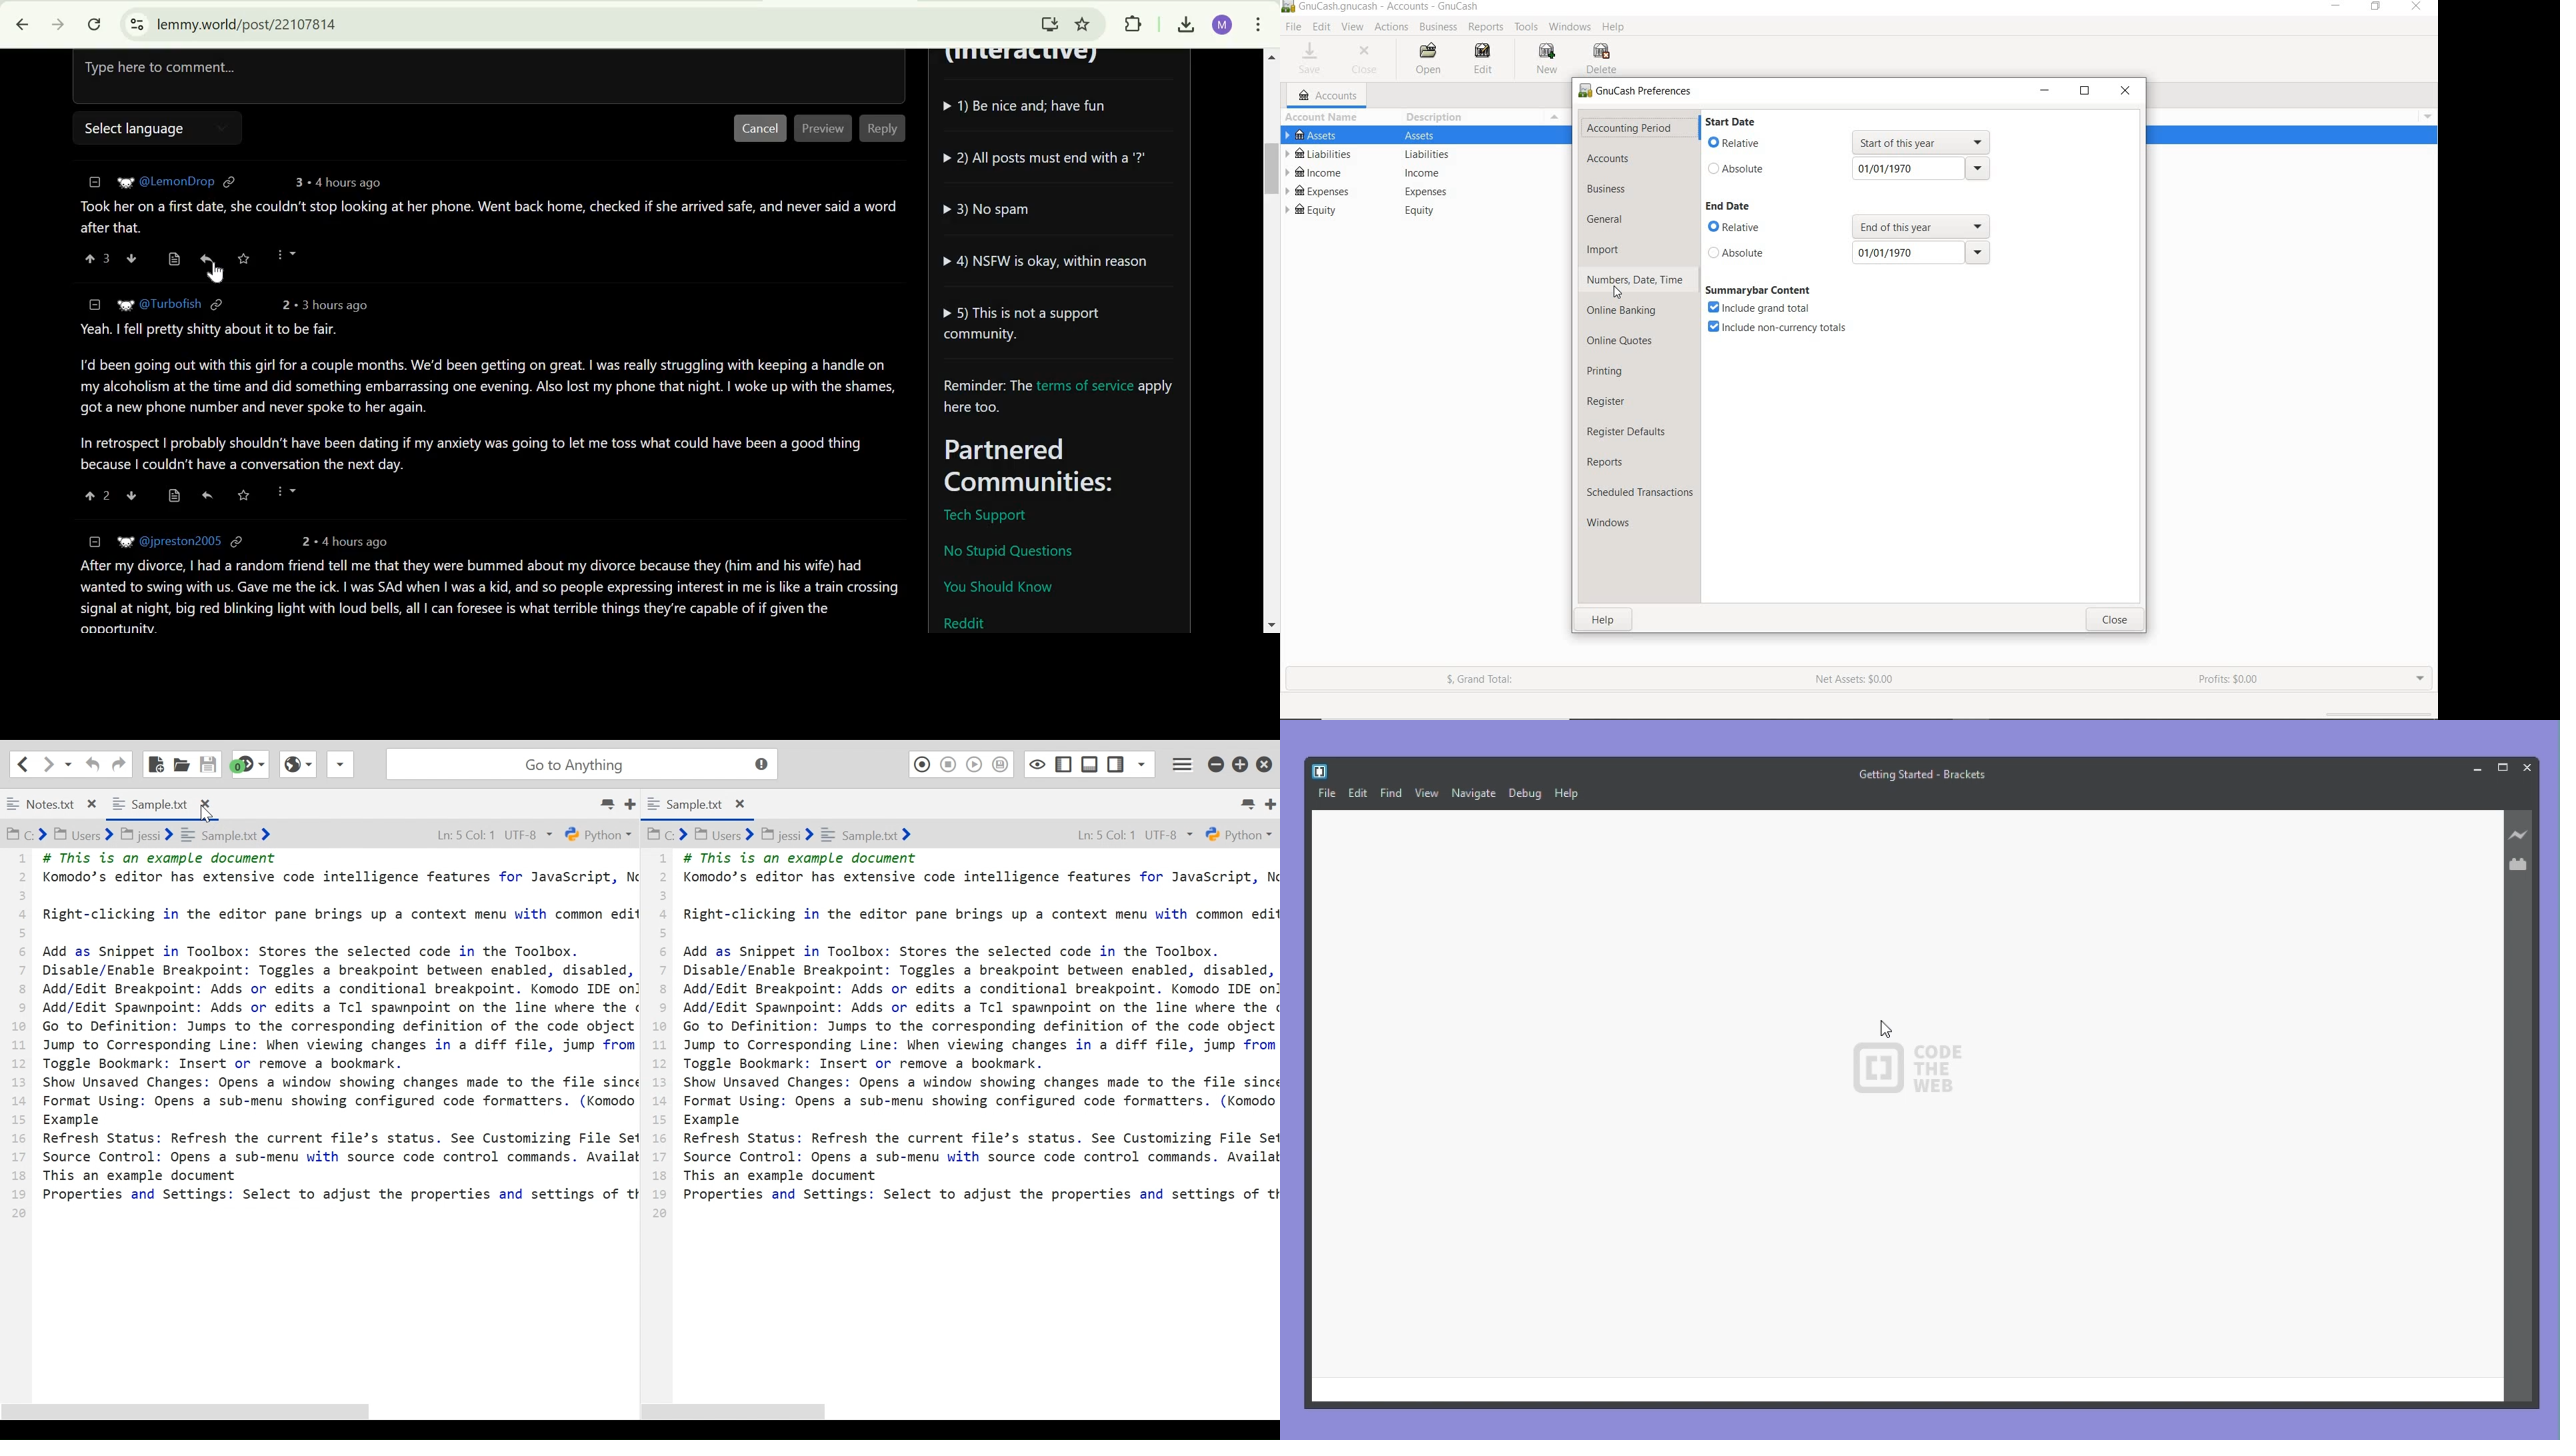 Image resolution: width=2576 pixels, height=1456 pixels. What do you see at coordinates (134, 496) in the screenshot?
I see `downvote` at bounding box center [134, 496].